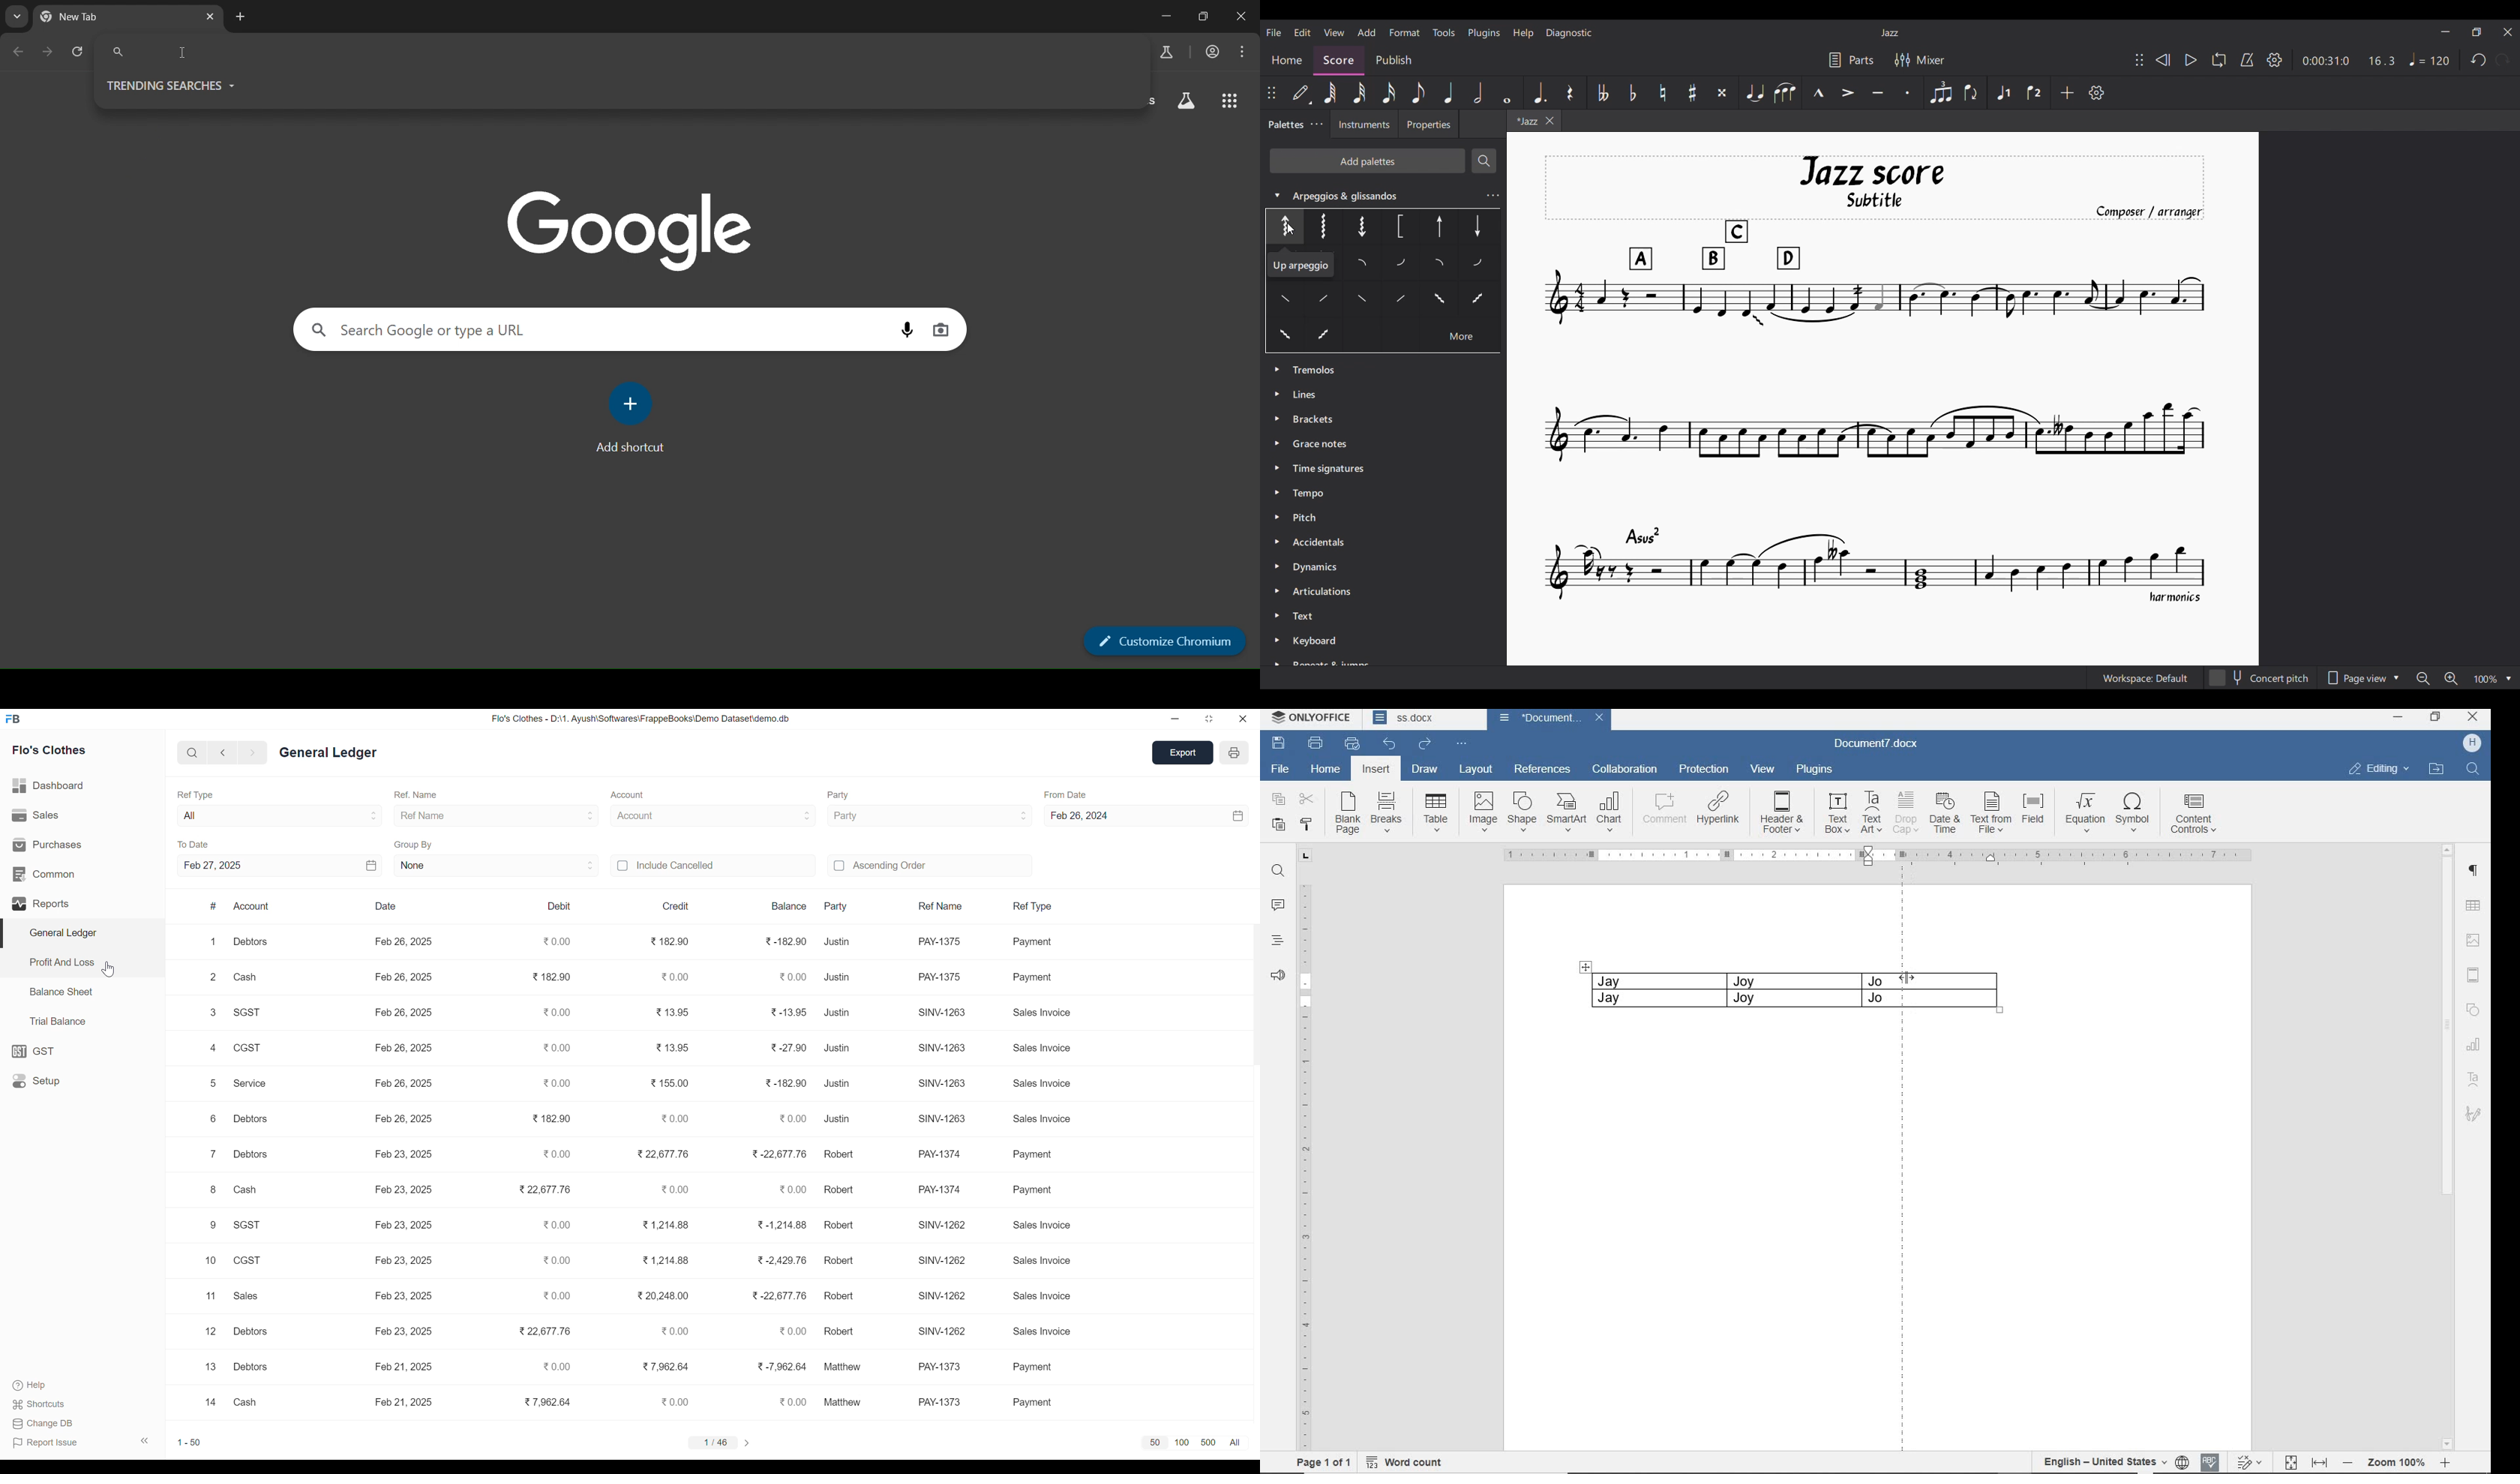 Image resolution: width=2520 pixels, height=1484 pixels. Describe the element at coordinates (1476, 770) in the screenshot. I see `LAYOUT` at that location.